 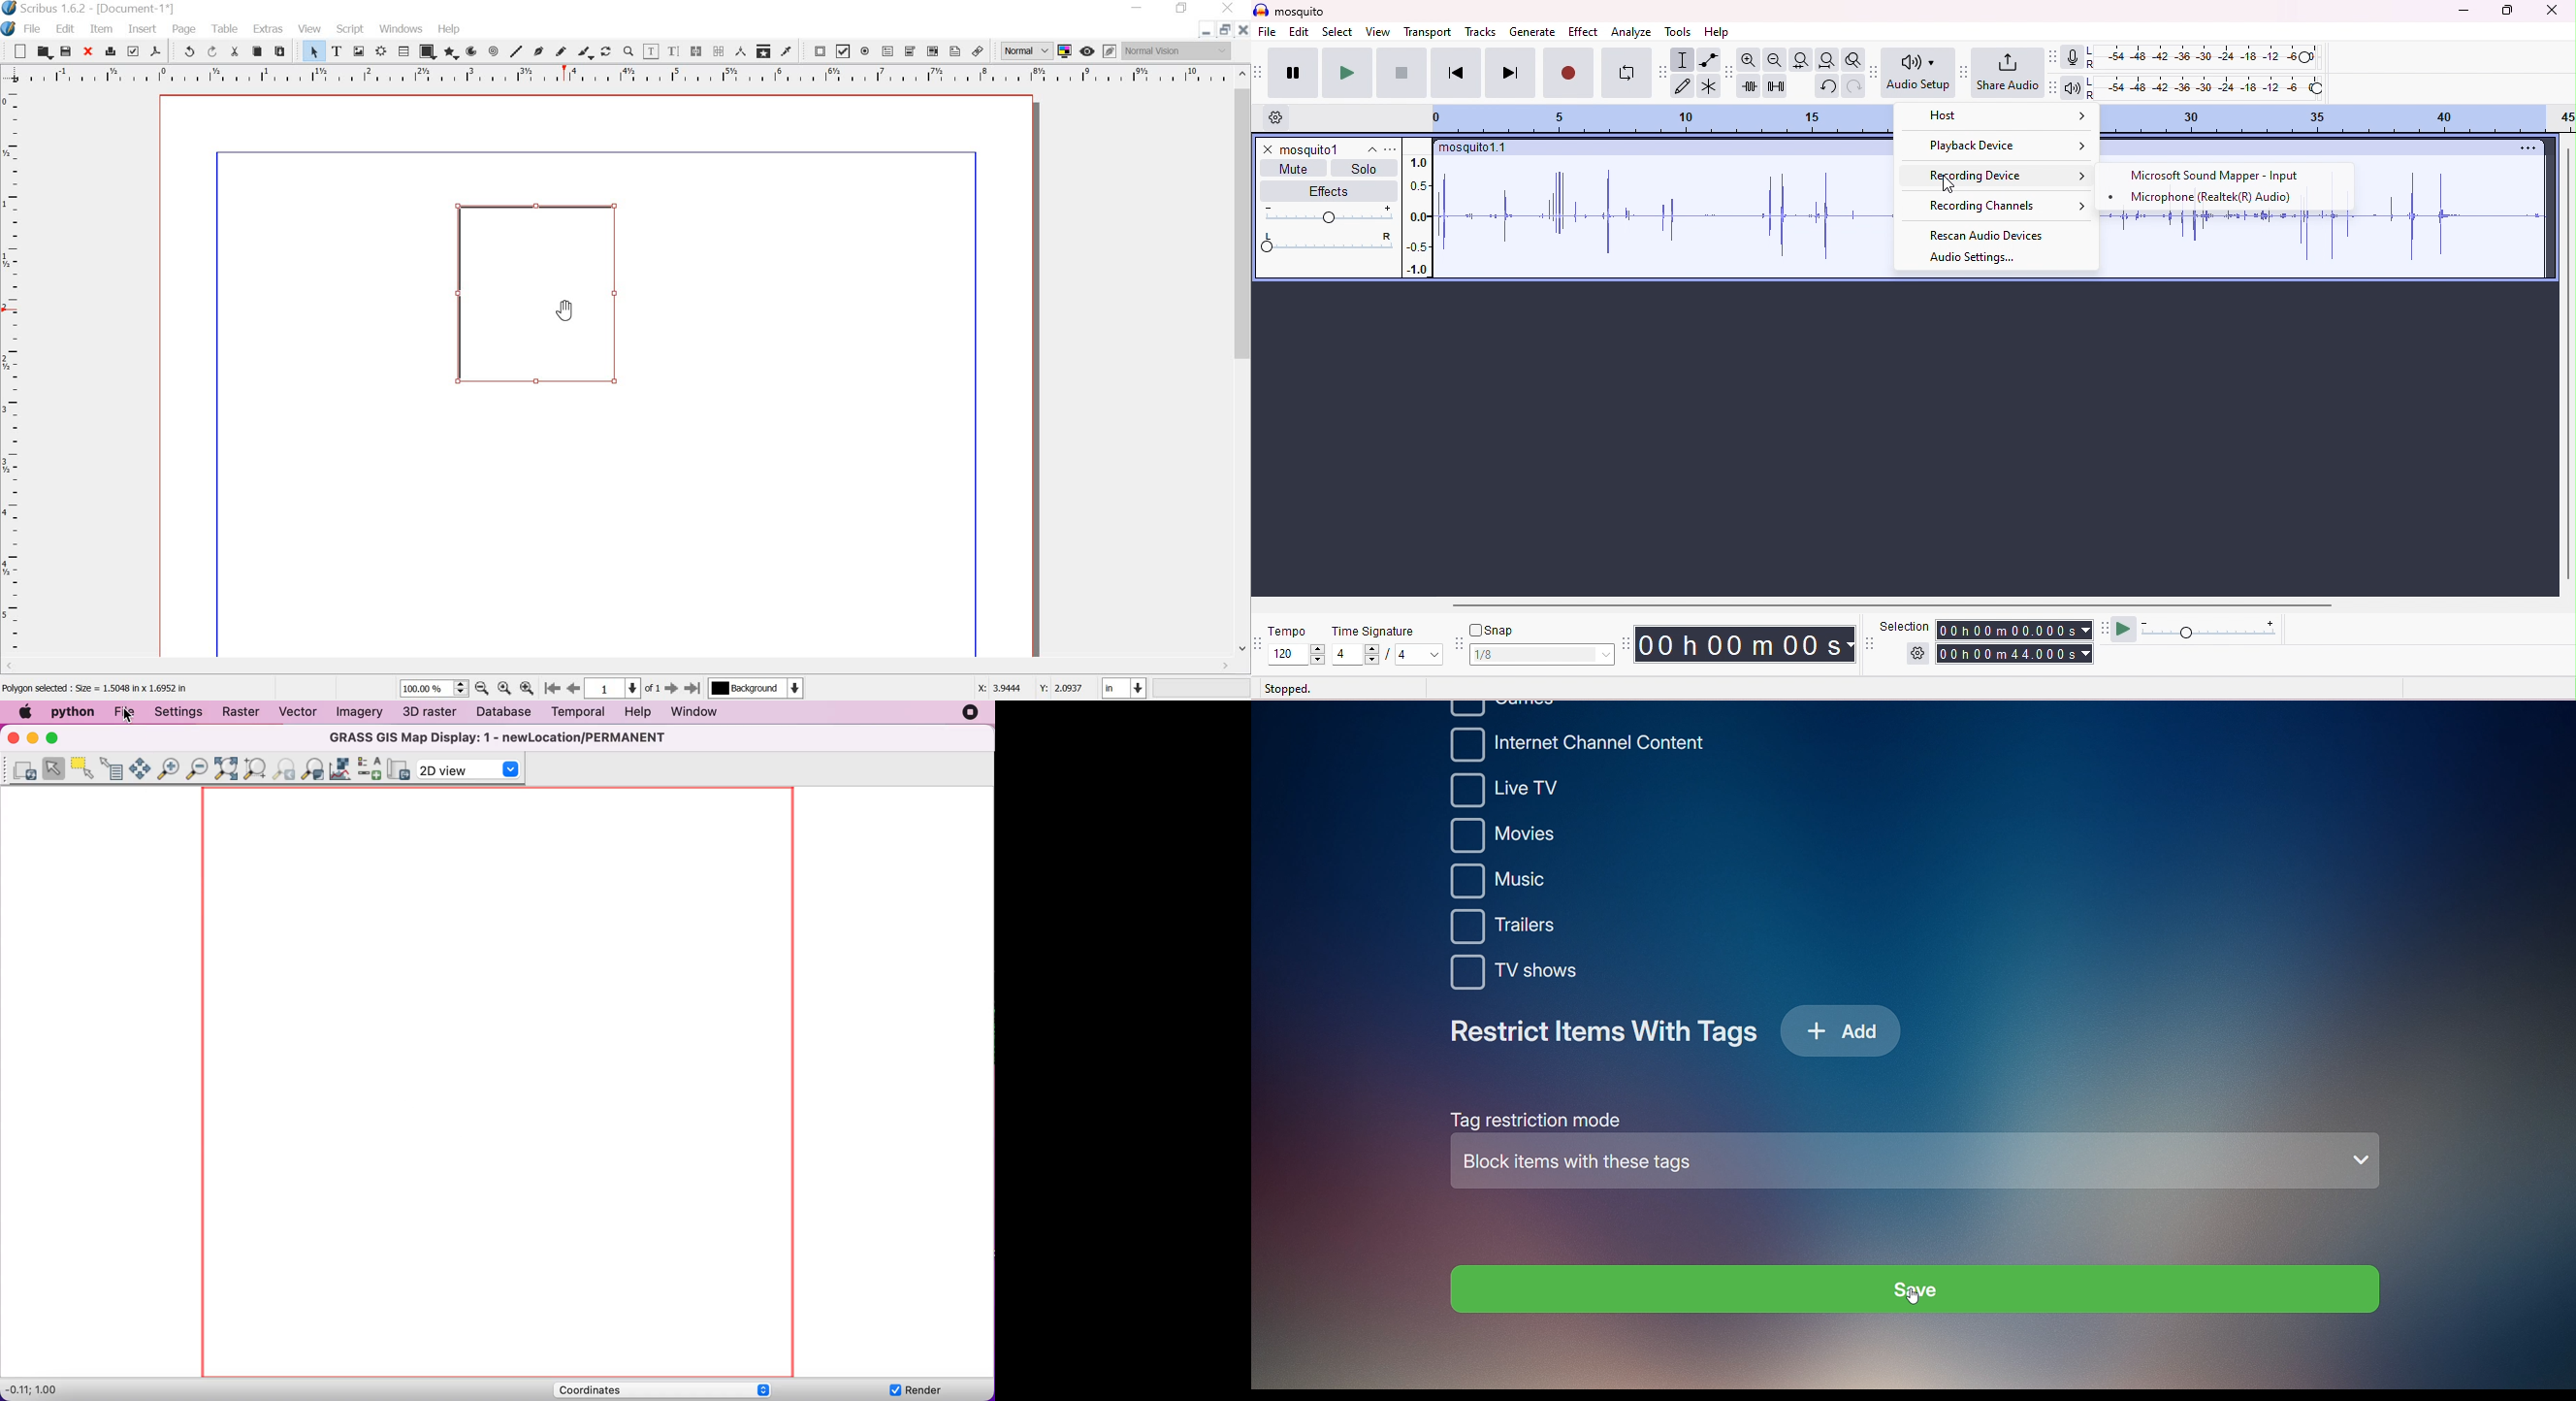 I want to click on close document, so click(x=1243, y=30).